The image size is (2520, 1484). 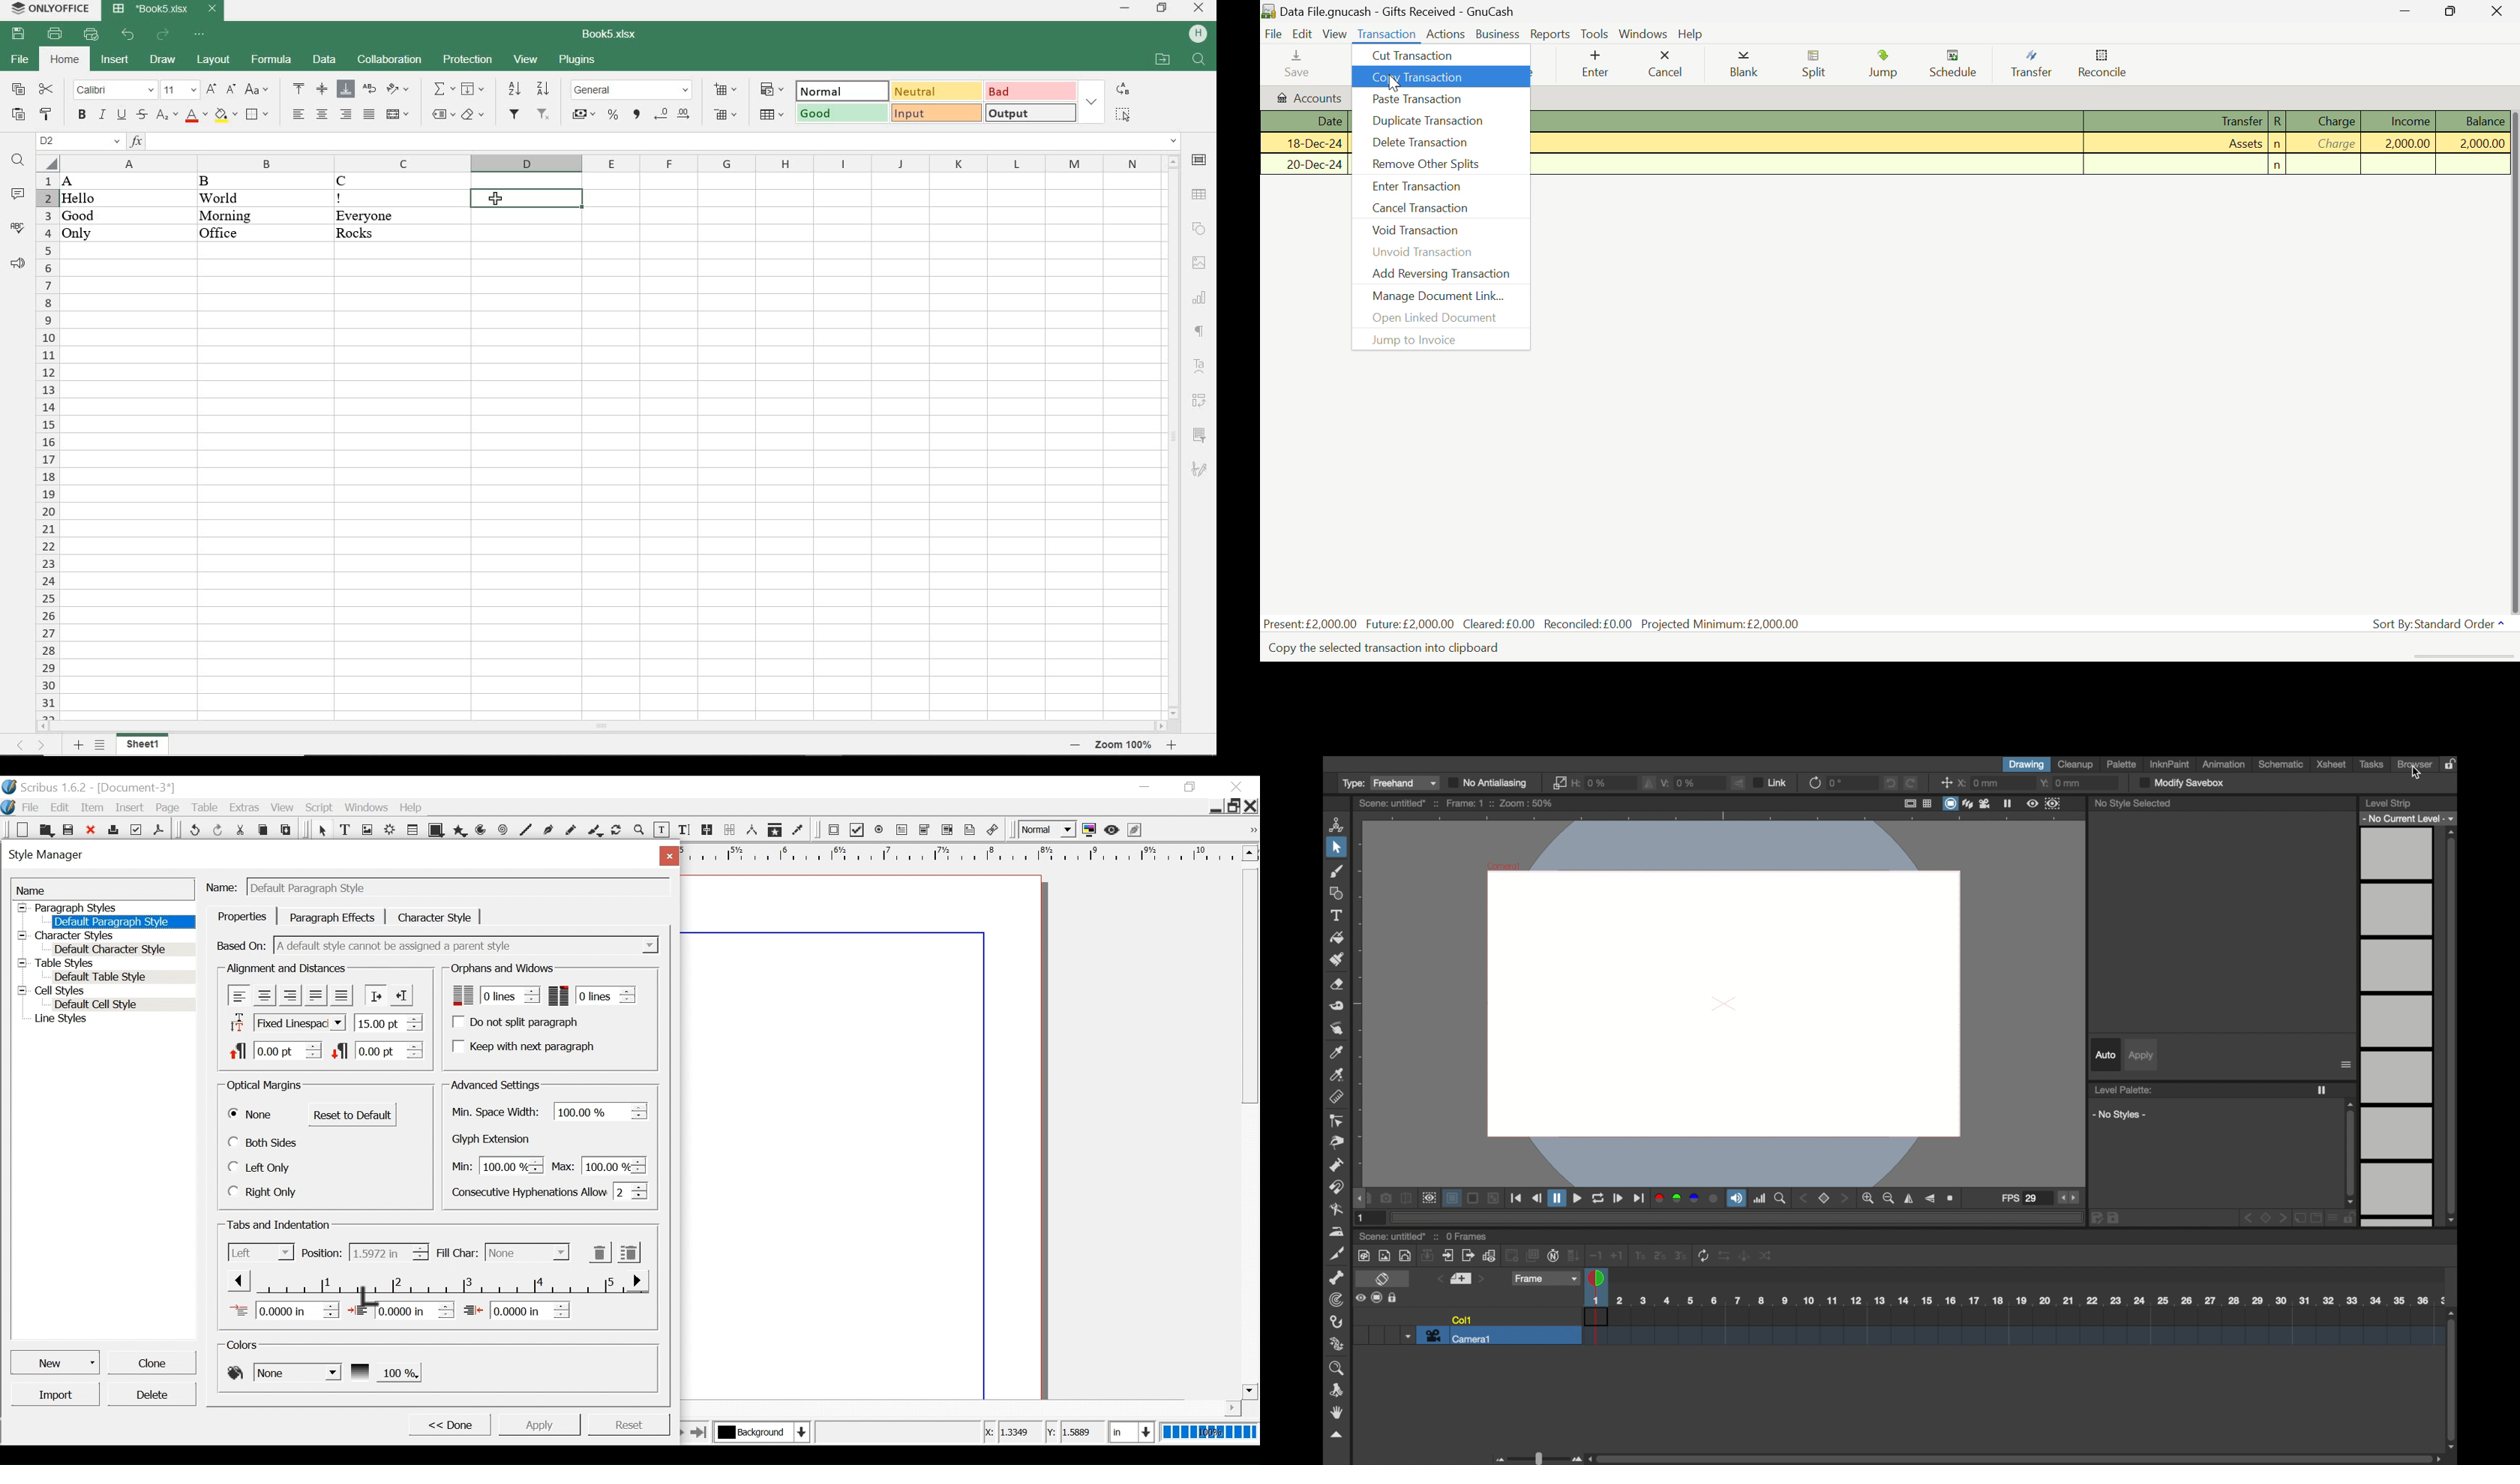 What do you see at coordinates (596, 832) in the screenshot?
I see `Caligraphic line` at bounding box center [596, 832].